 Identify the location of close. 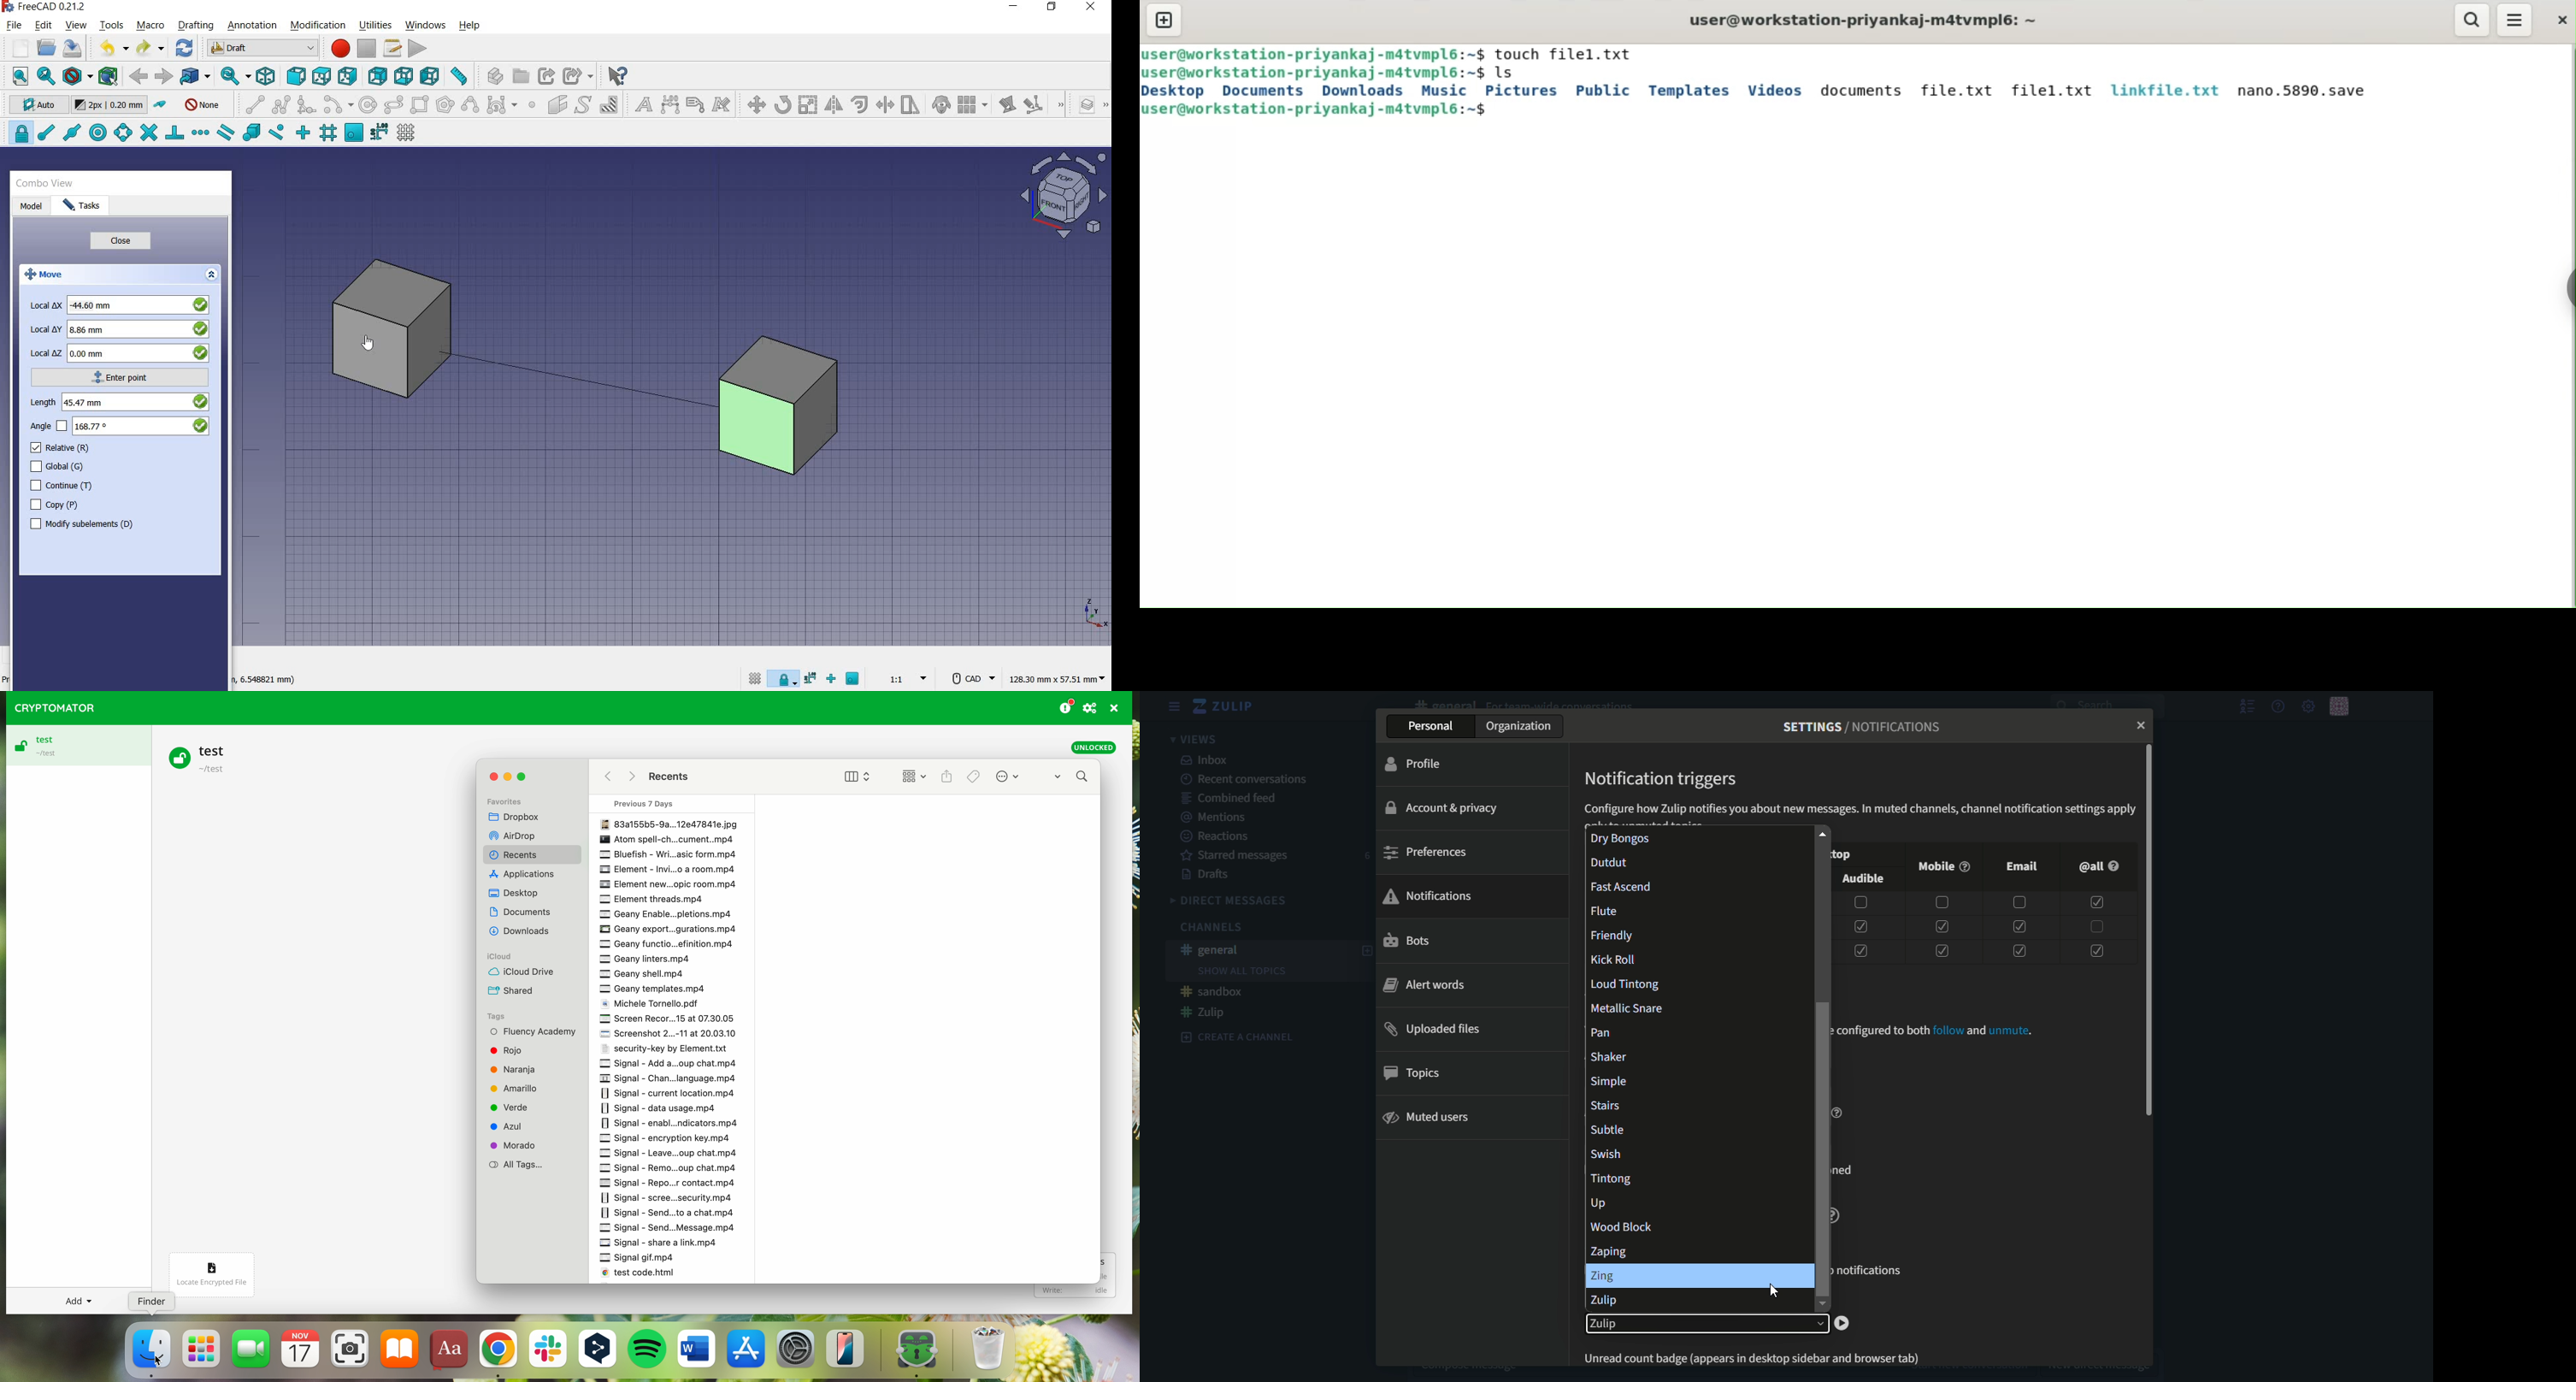
(121, 241).